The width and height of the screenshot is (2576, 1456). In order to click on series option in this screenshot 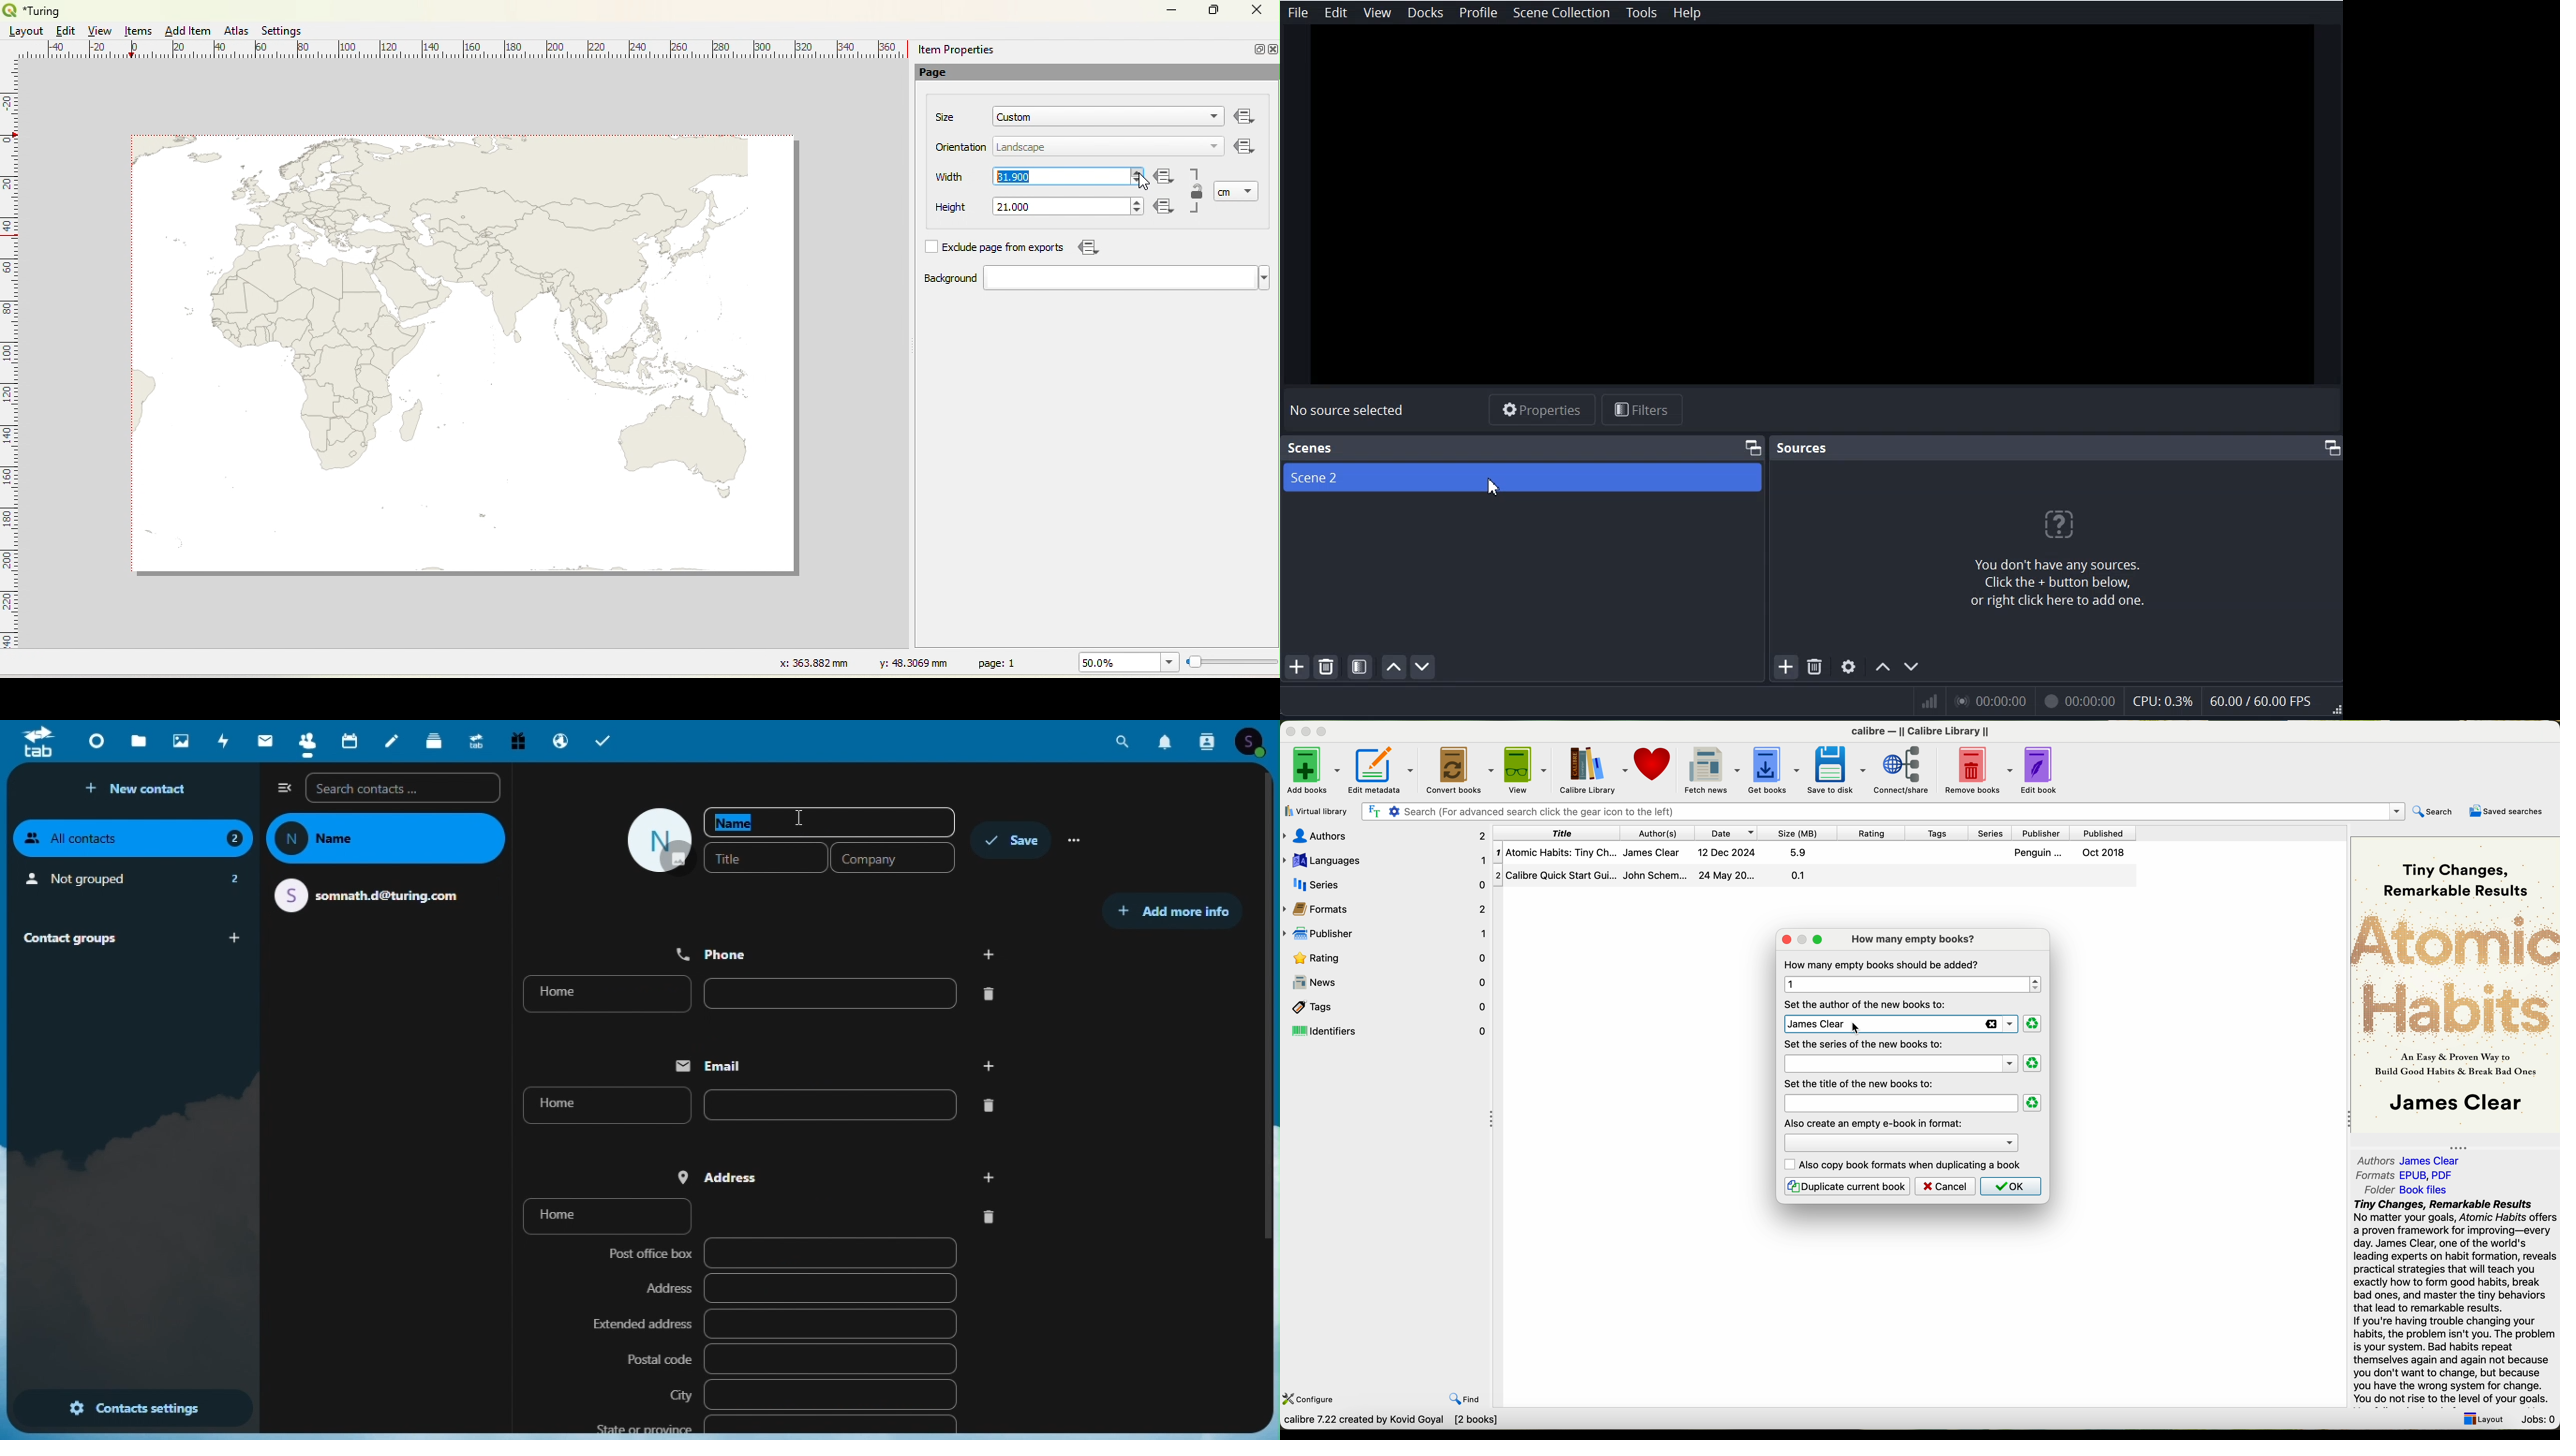, I will do `click(1900, 1064)`.